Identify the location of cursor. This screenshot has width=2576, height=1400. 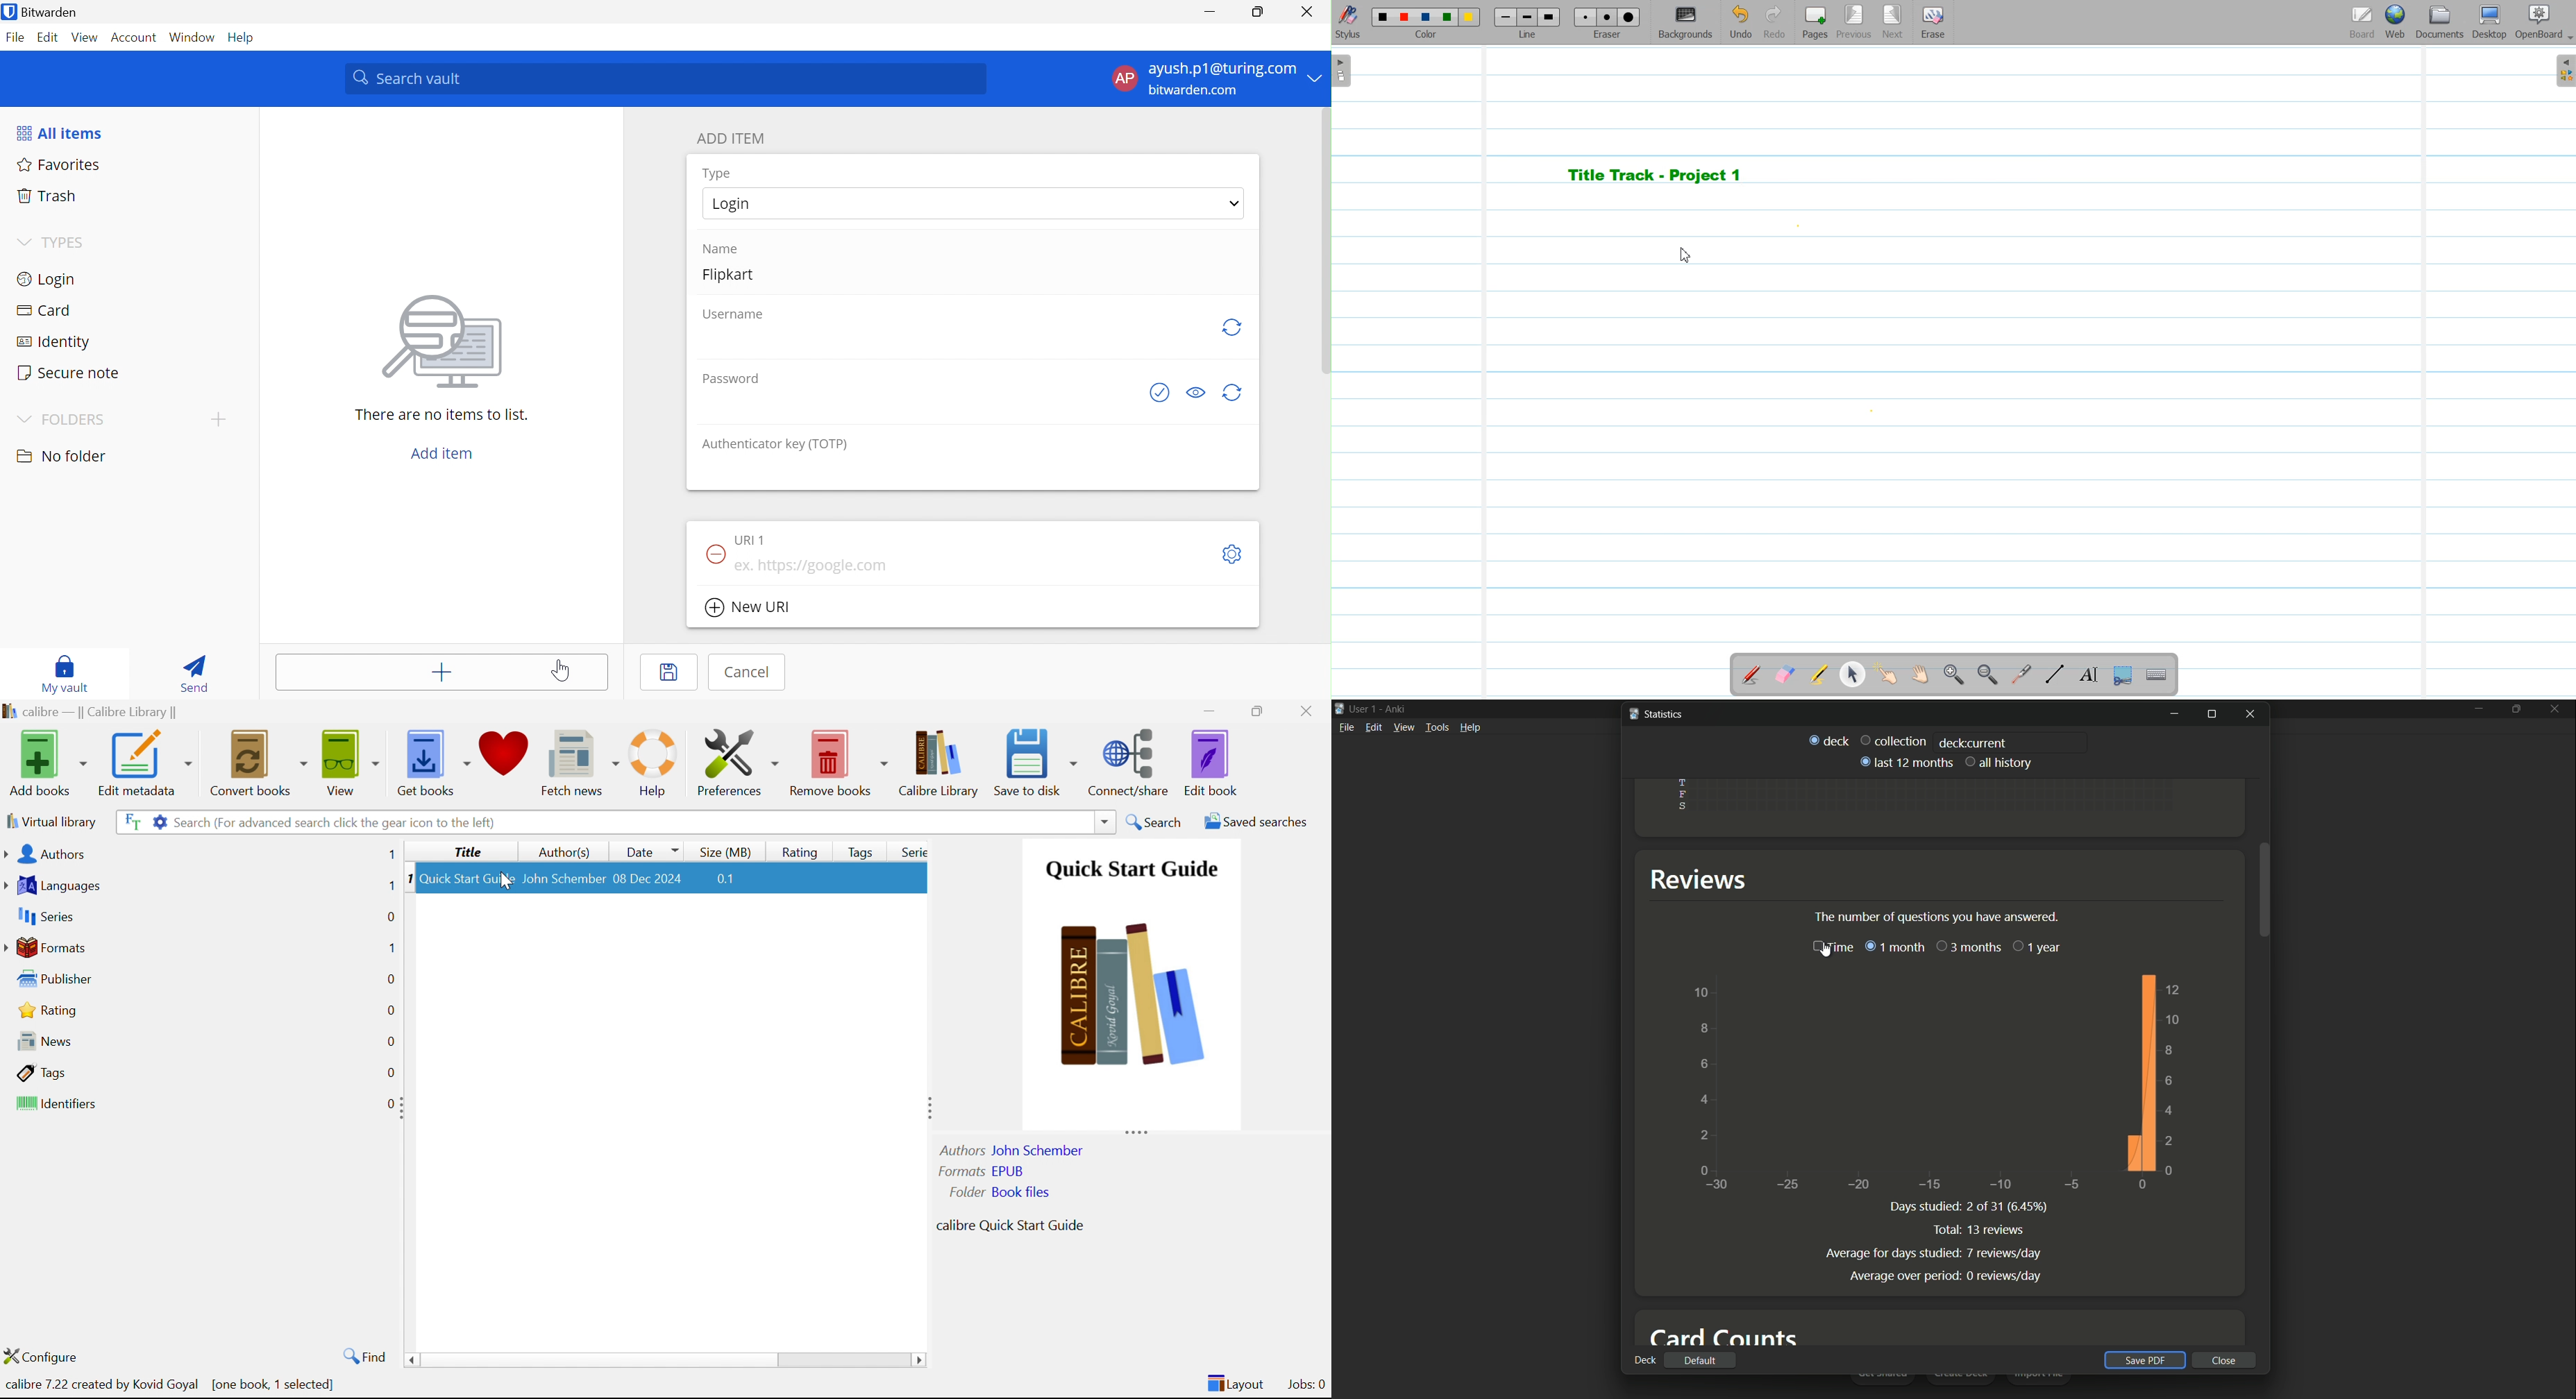
(507, 883).